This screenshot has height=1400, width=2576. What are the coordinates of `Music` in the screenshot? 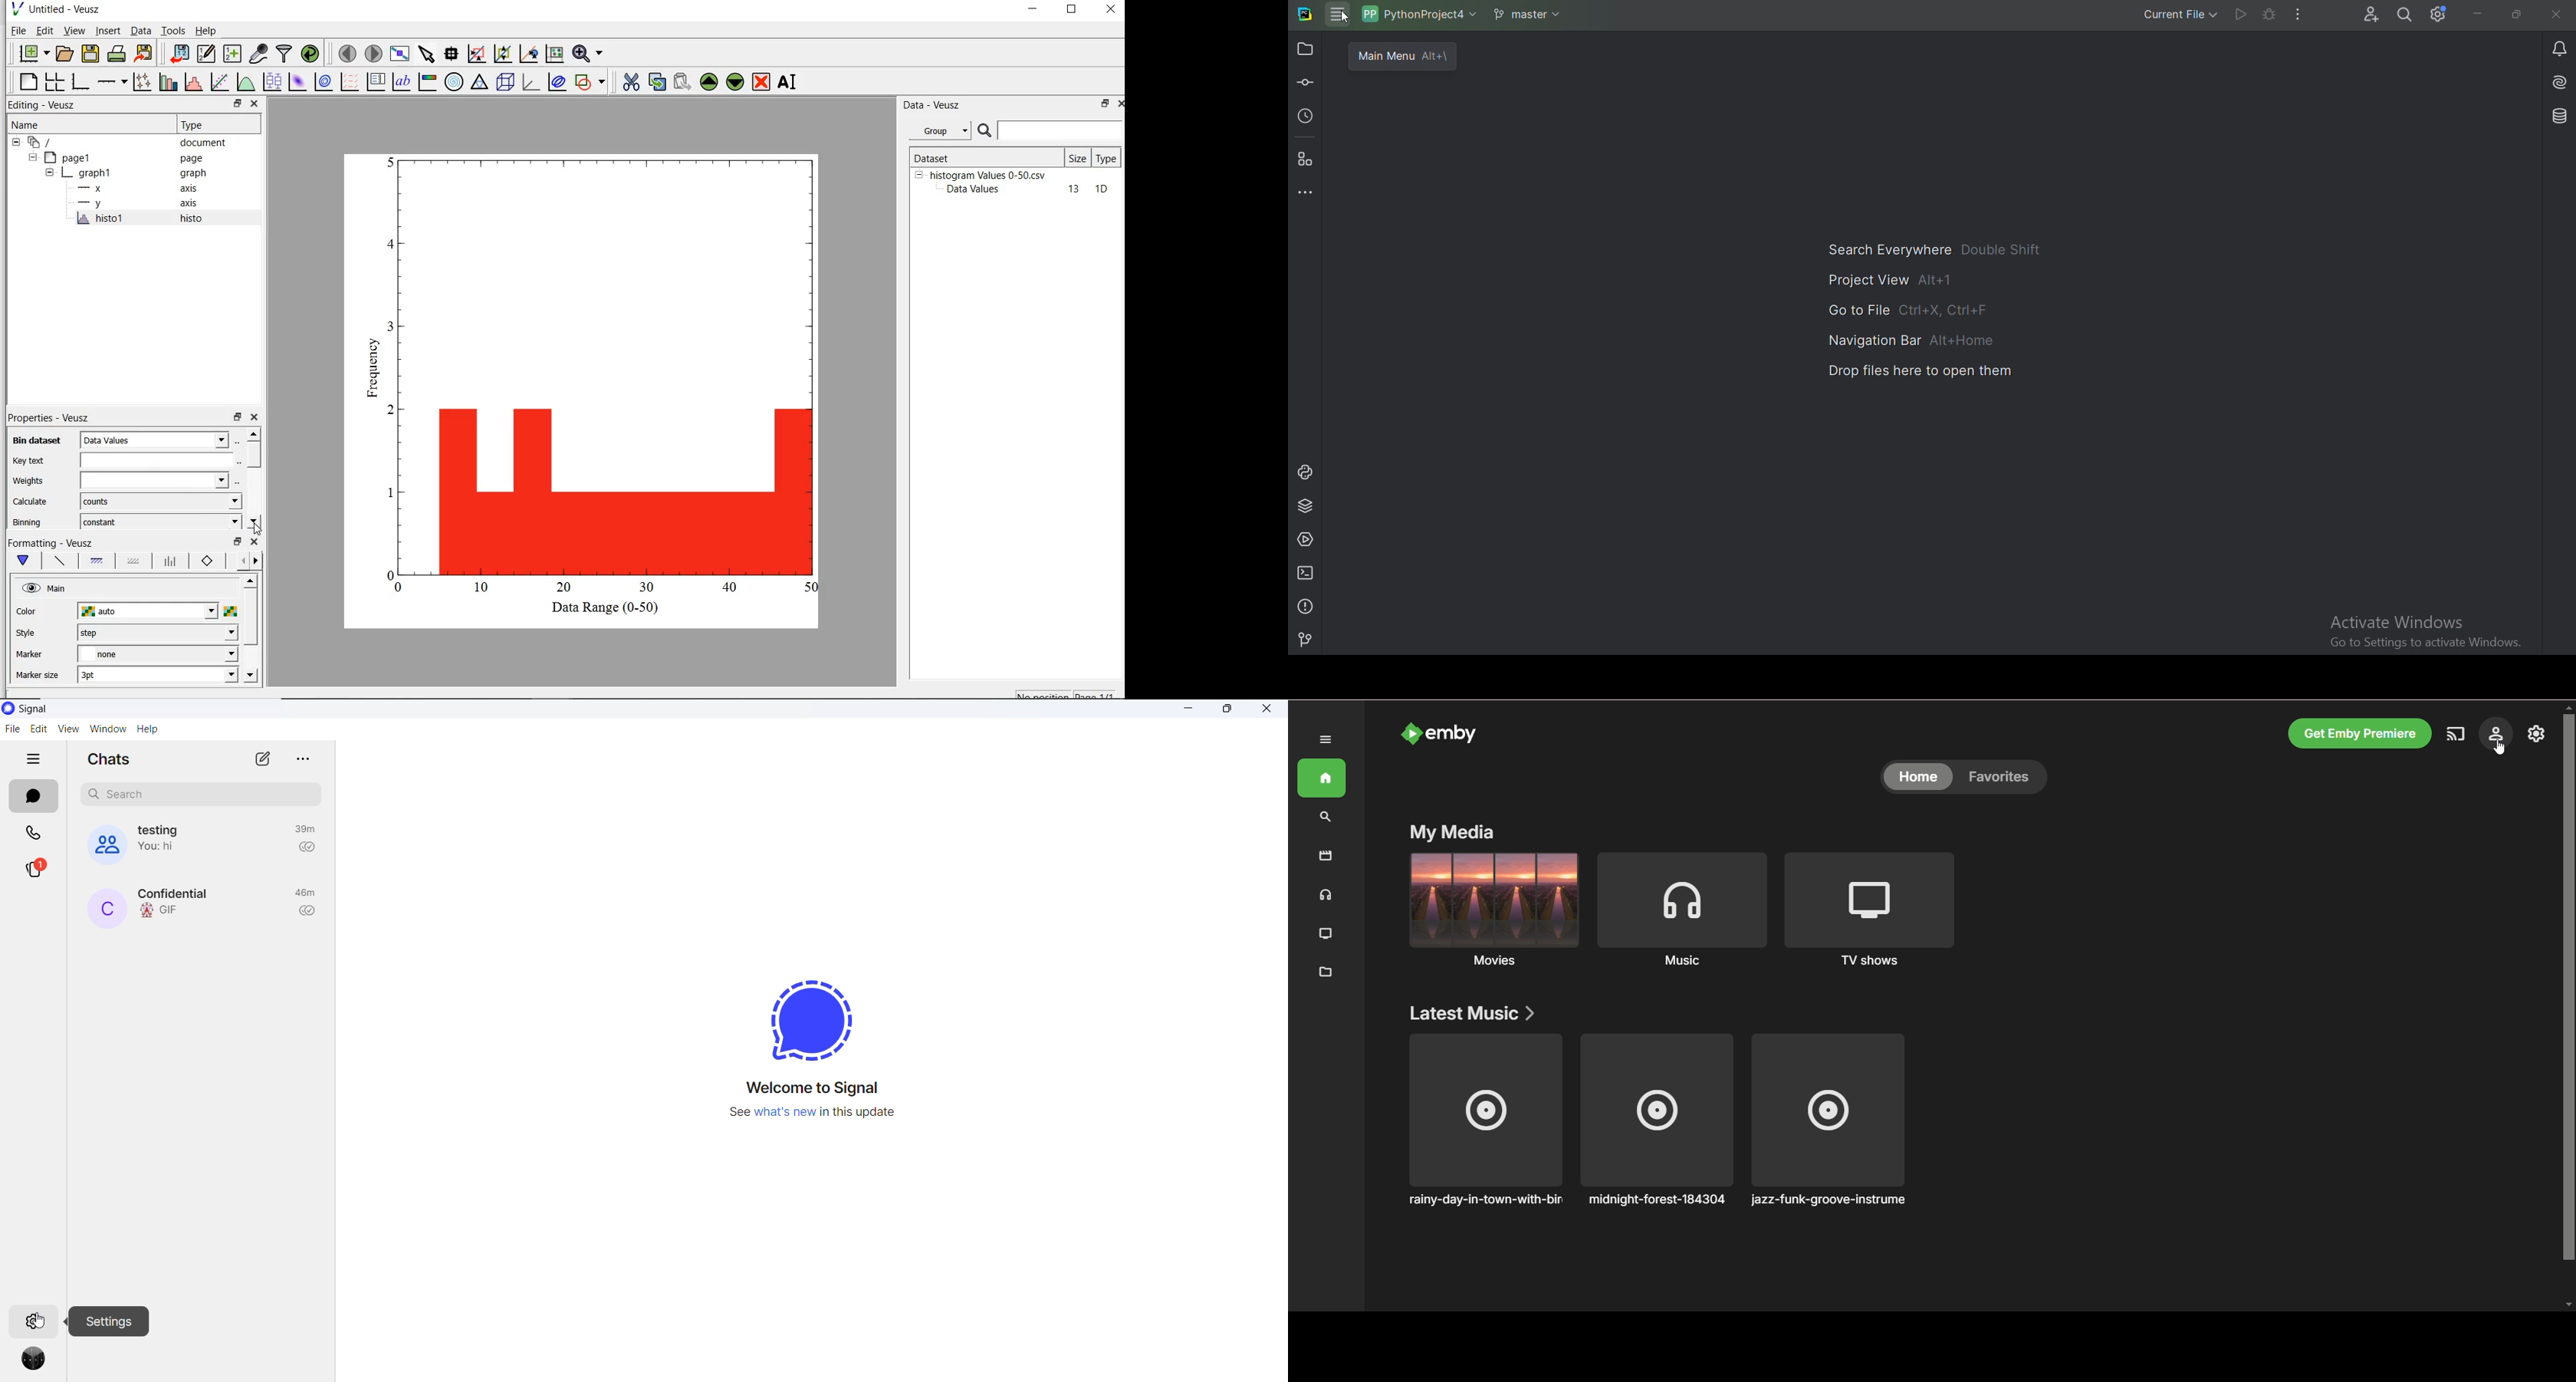 It's located at (1687, 967).